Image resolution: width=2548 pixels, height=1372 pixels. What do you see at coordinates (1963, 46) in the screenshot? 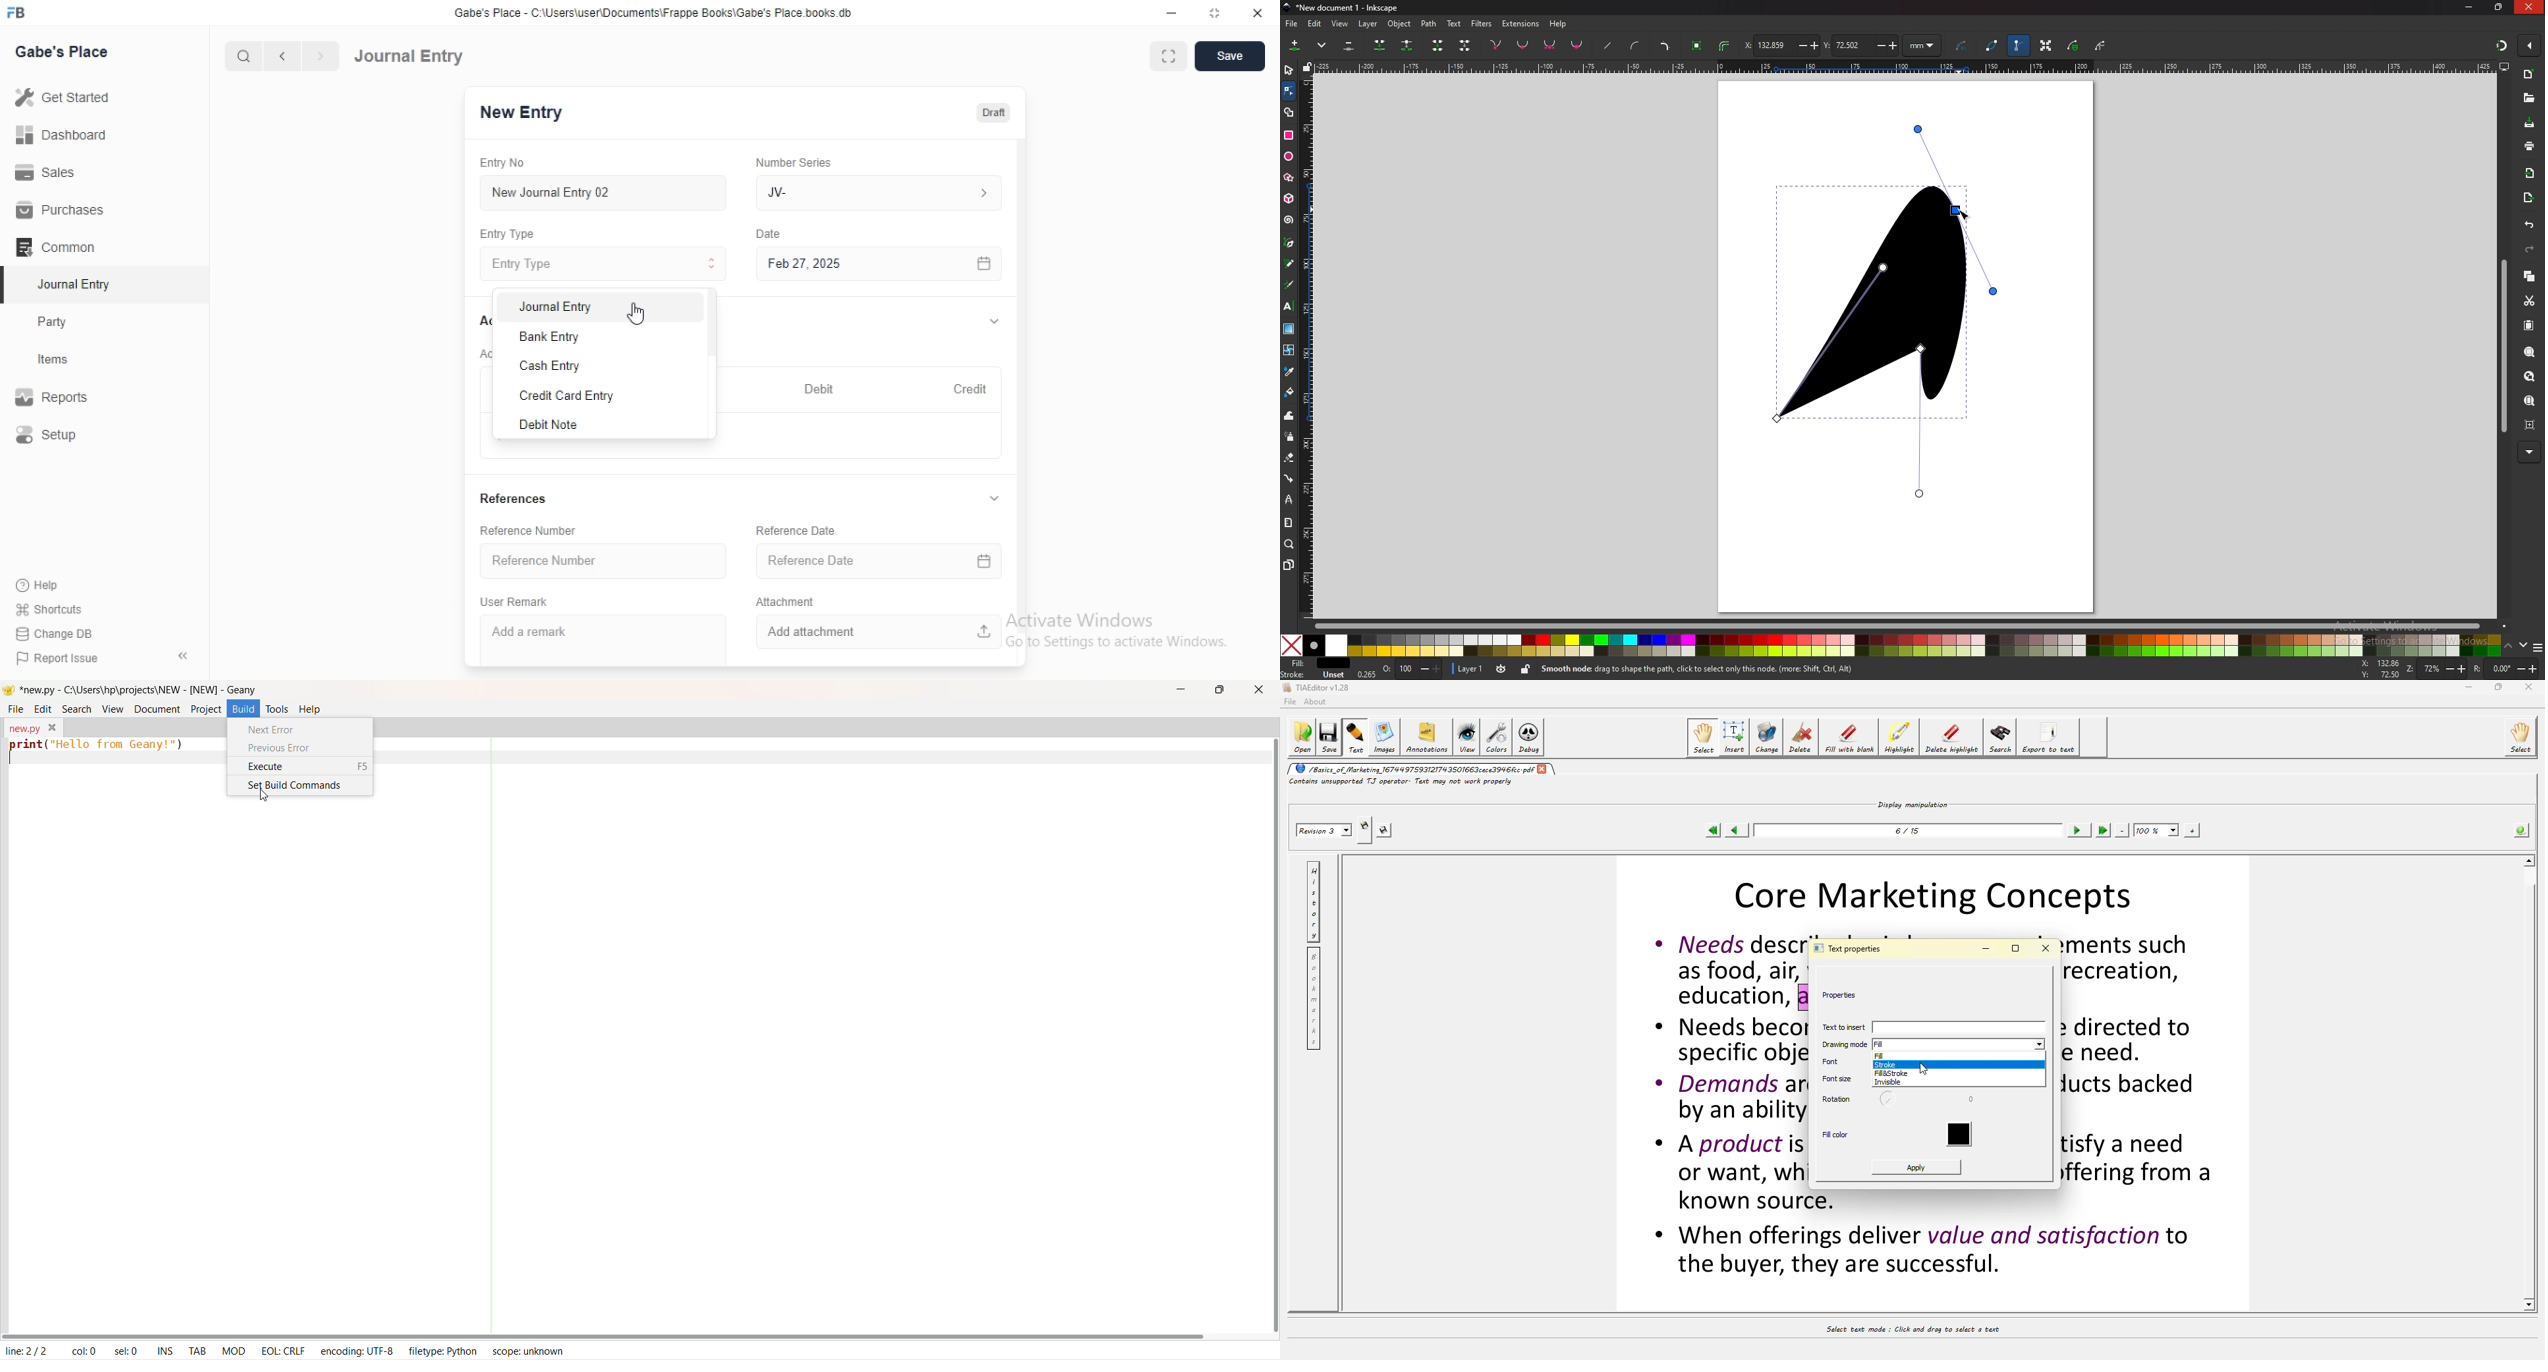
I see `next path effect parameter` at bounding box center [1963, 46].